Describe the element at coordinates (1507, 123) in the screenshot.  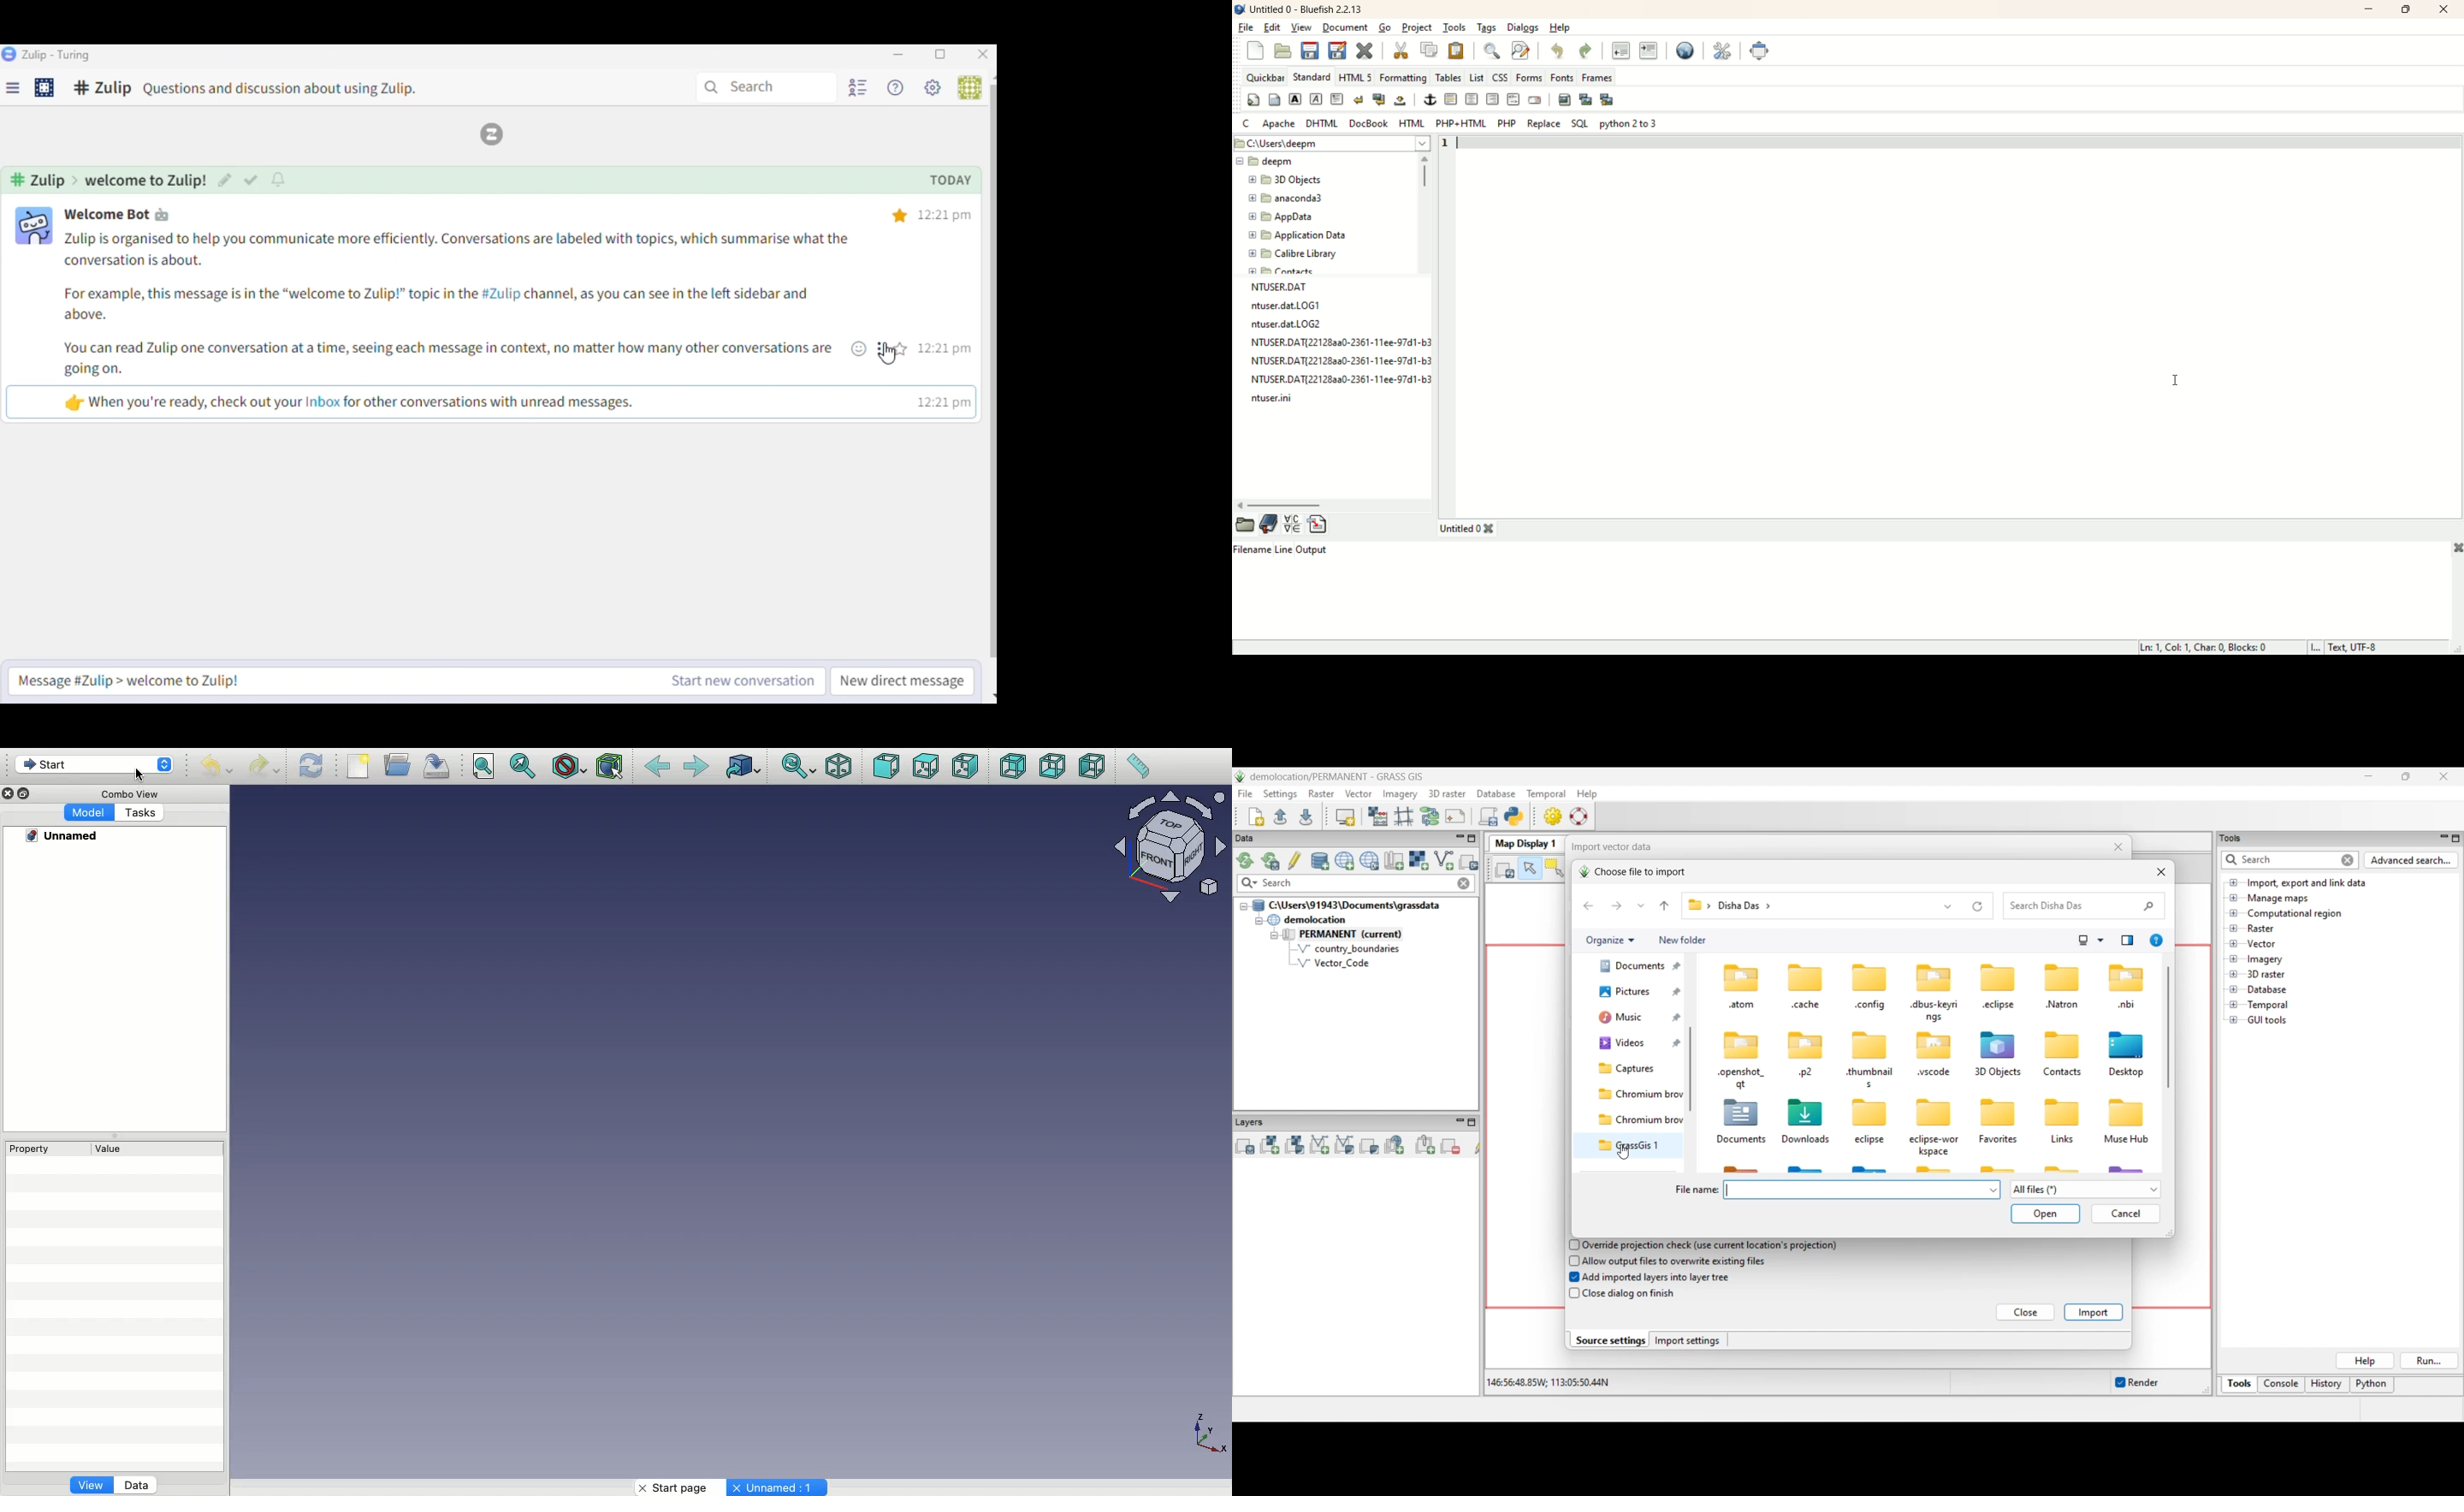
I see `PHP` at that location.